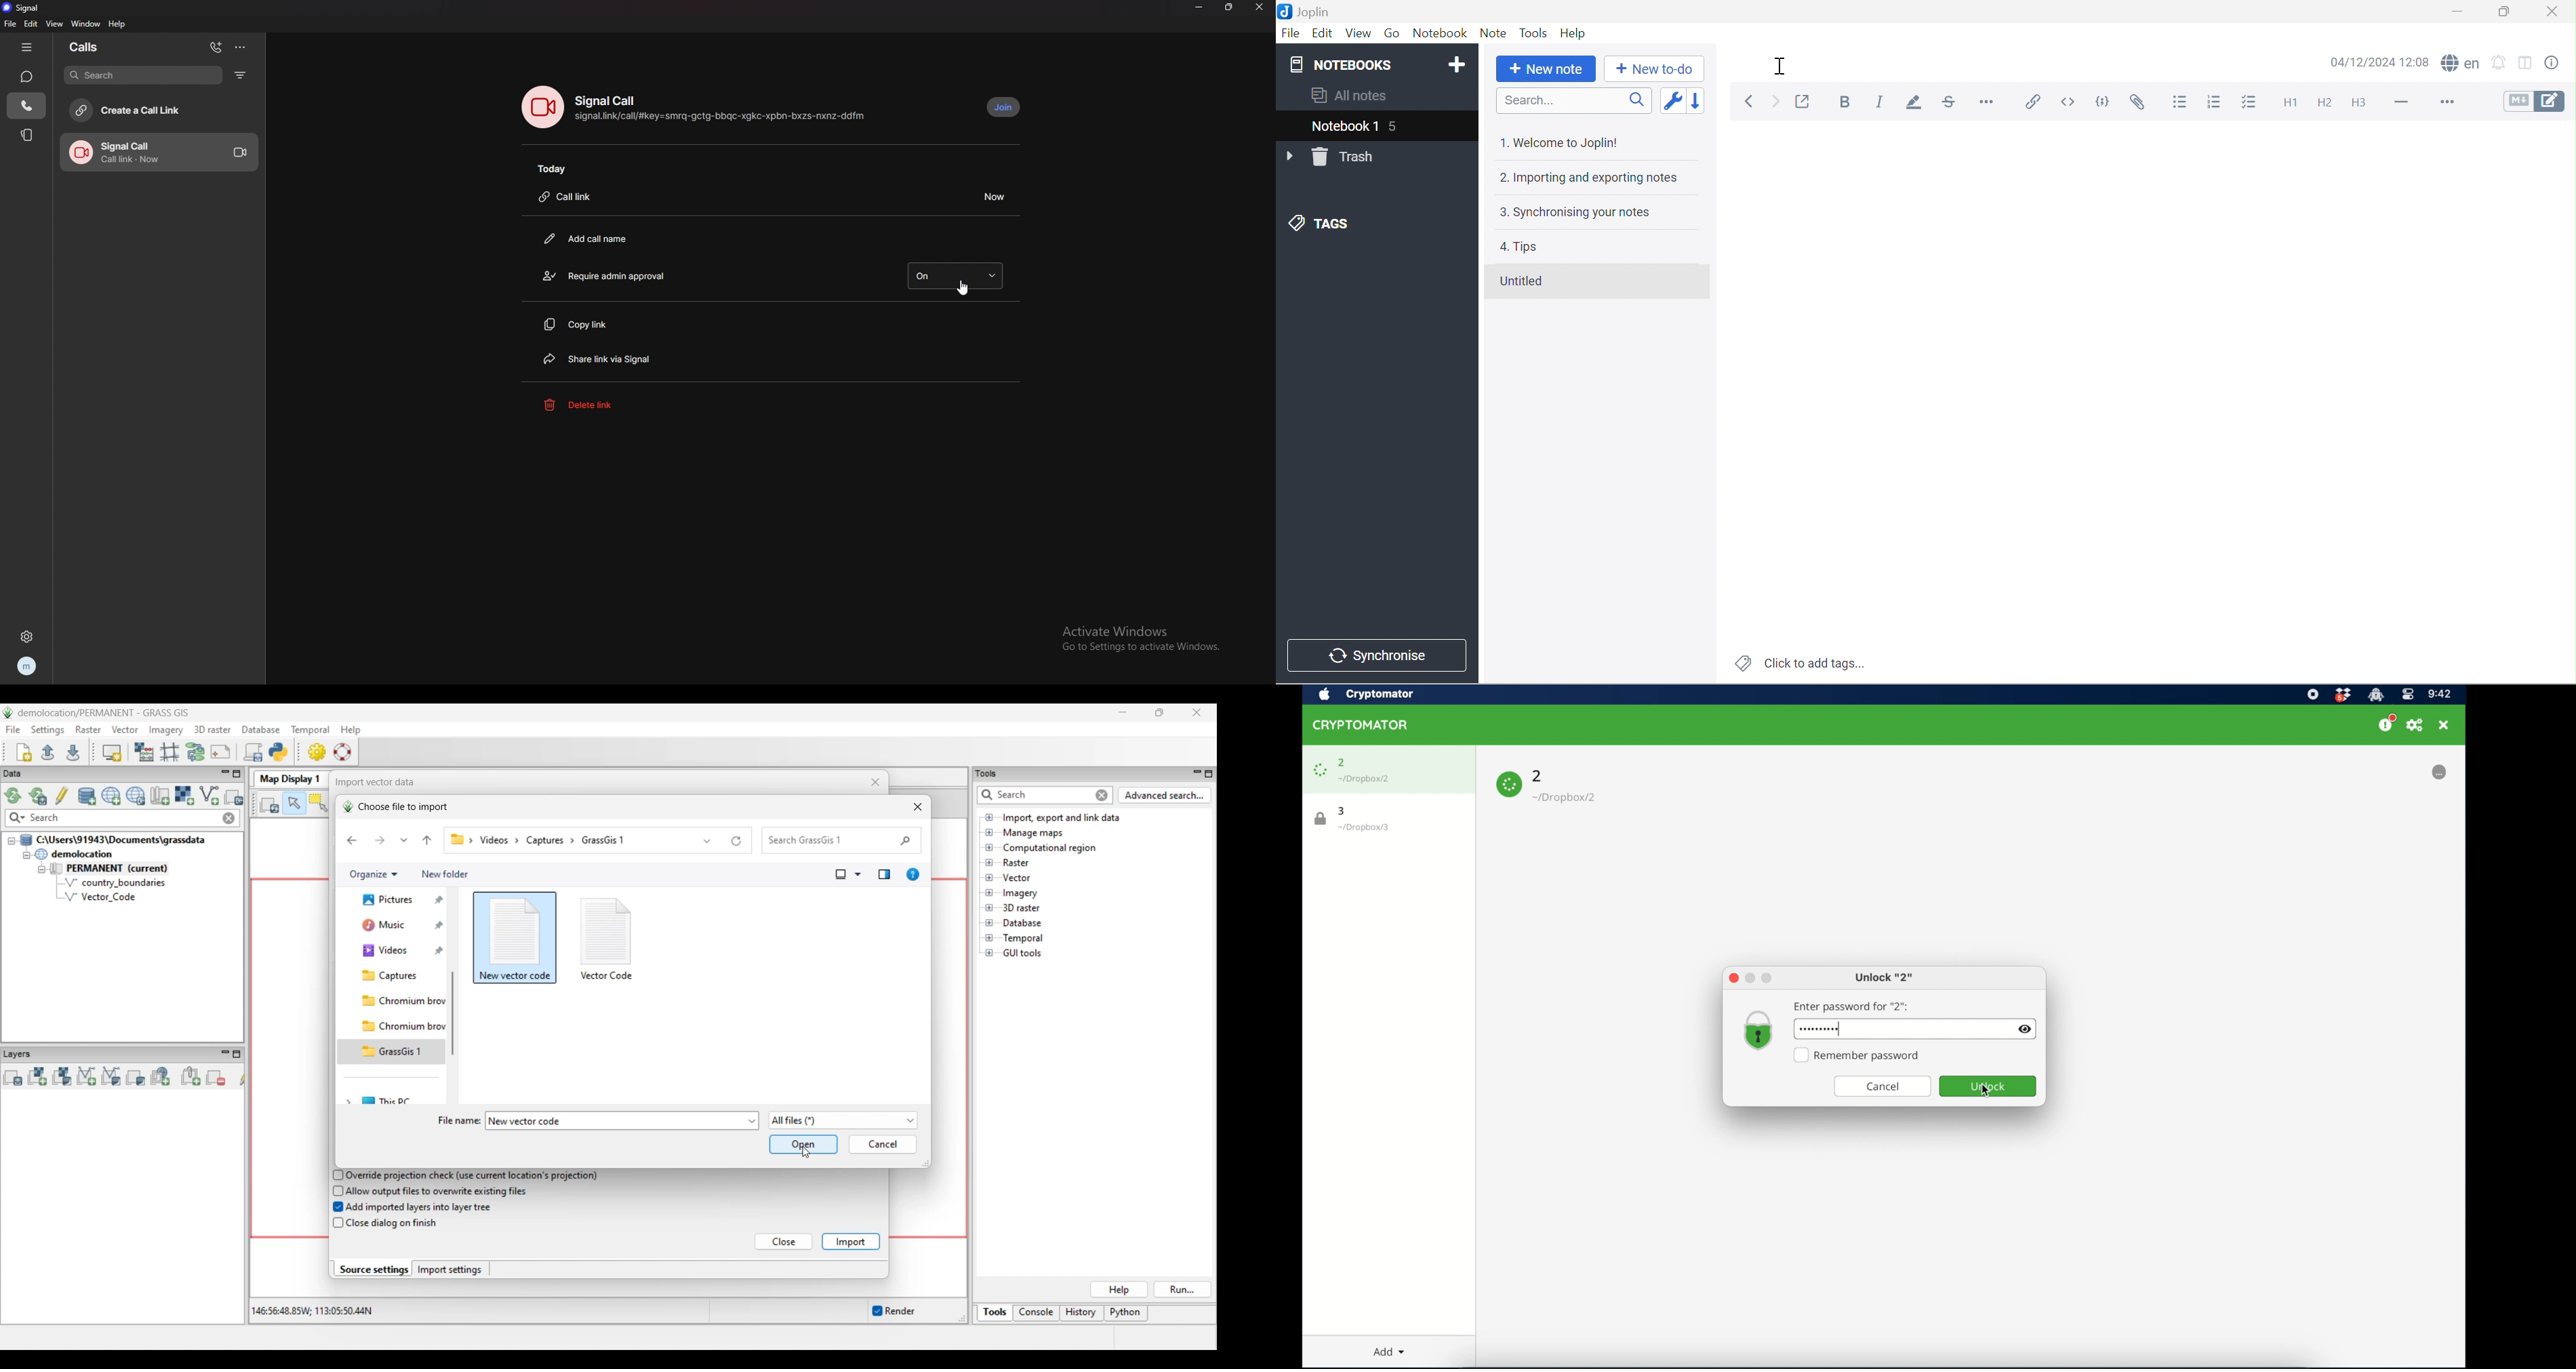  Describe the element at coordinates (26, 106) in the screenshot. I see `calls` at that location.